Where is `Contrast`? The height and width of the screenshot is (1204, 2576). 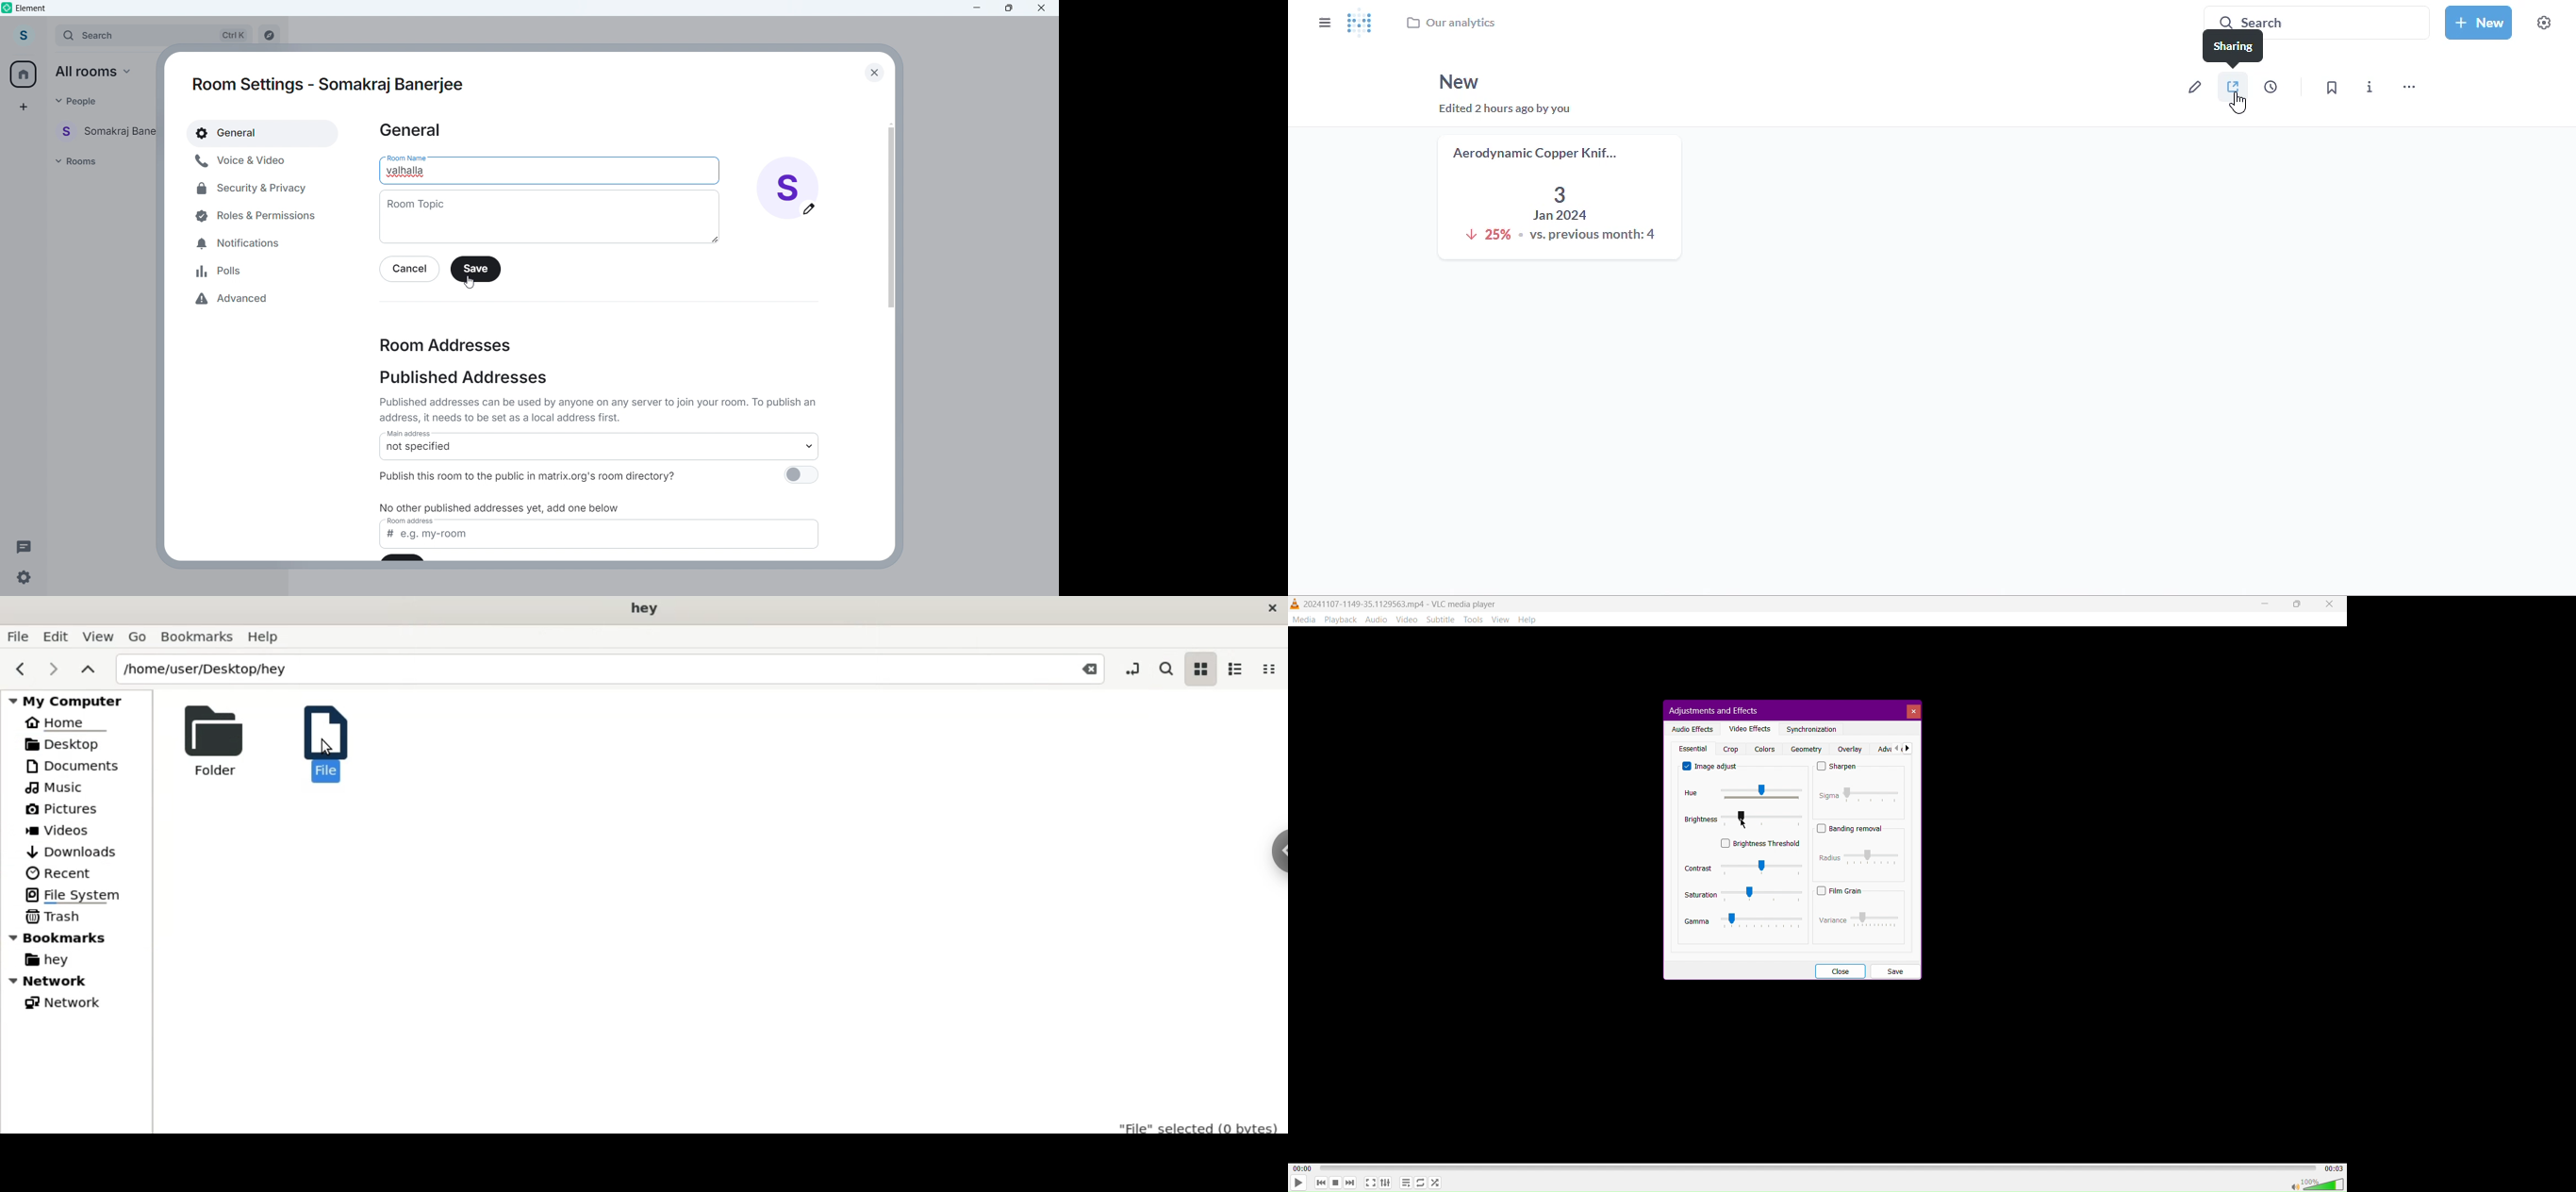 Contrast is located at coordinates (1743, 868).